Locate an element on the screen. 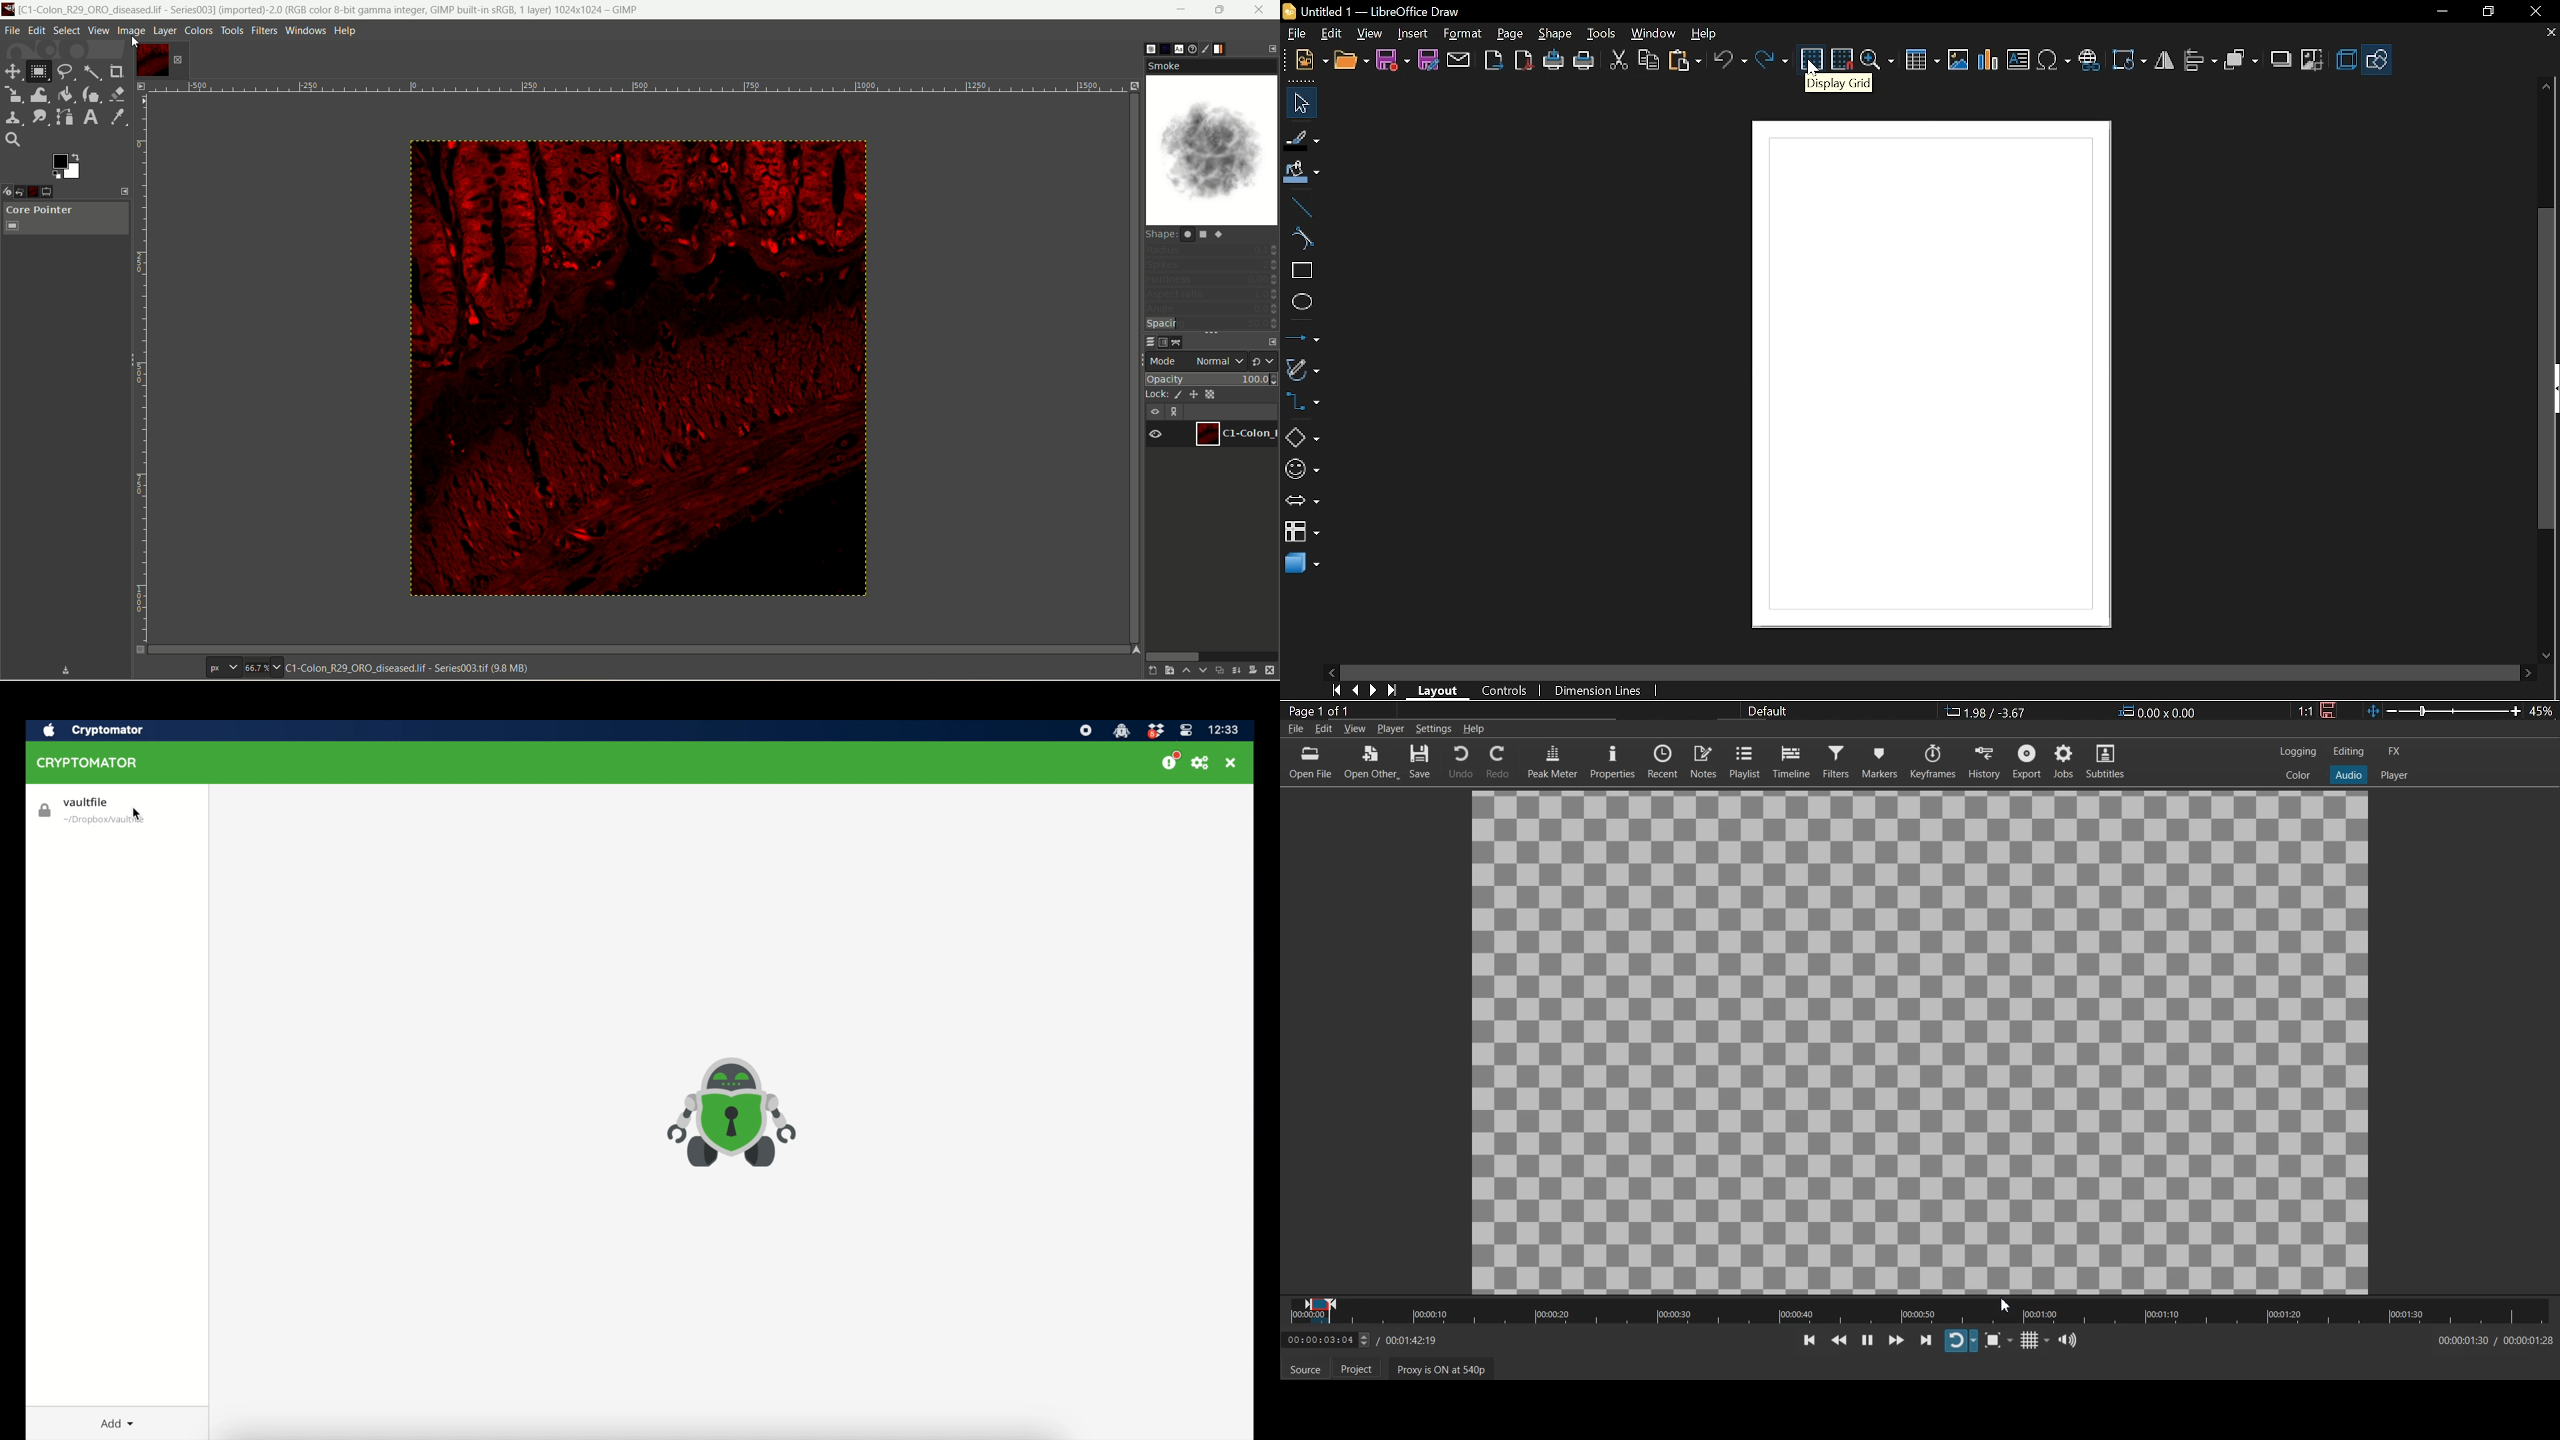 The image size is (2576, 1456). Player is located at coordinates (1390, 729).